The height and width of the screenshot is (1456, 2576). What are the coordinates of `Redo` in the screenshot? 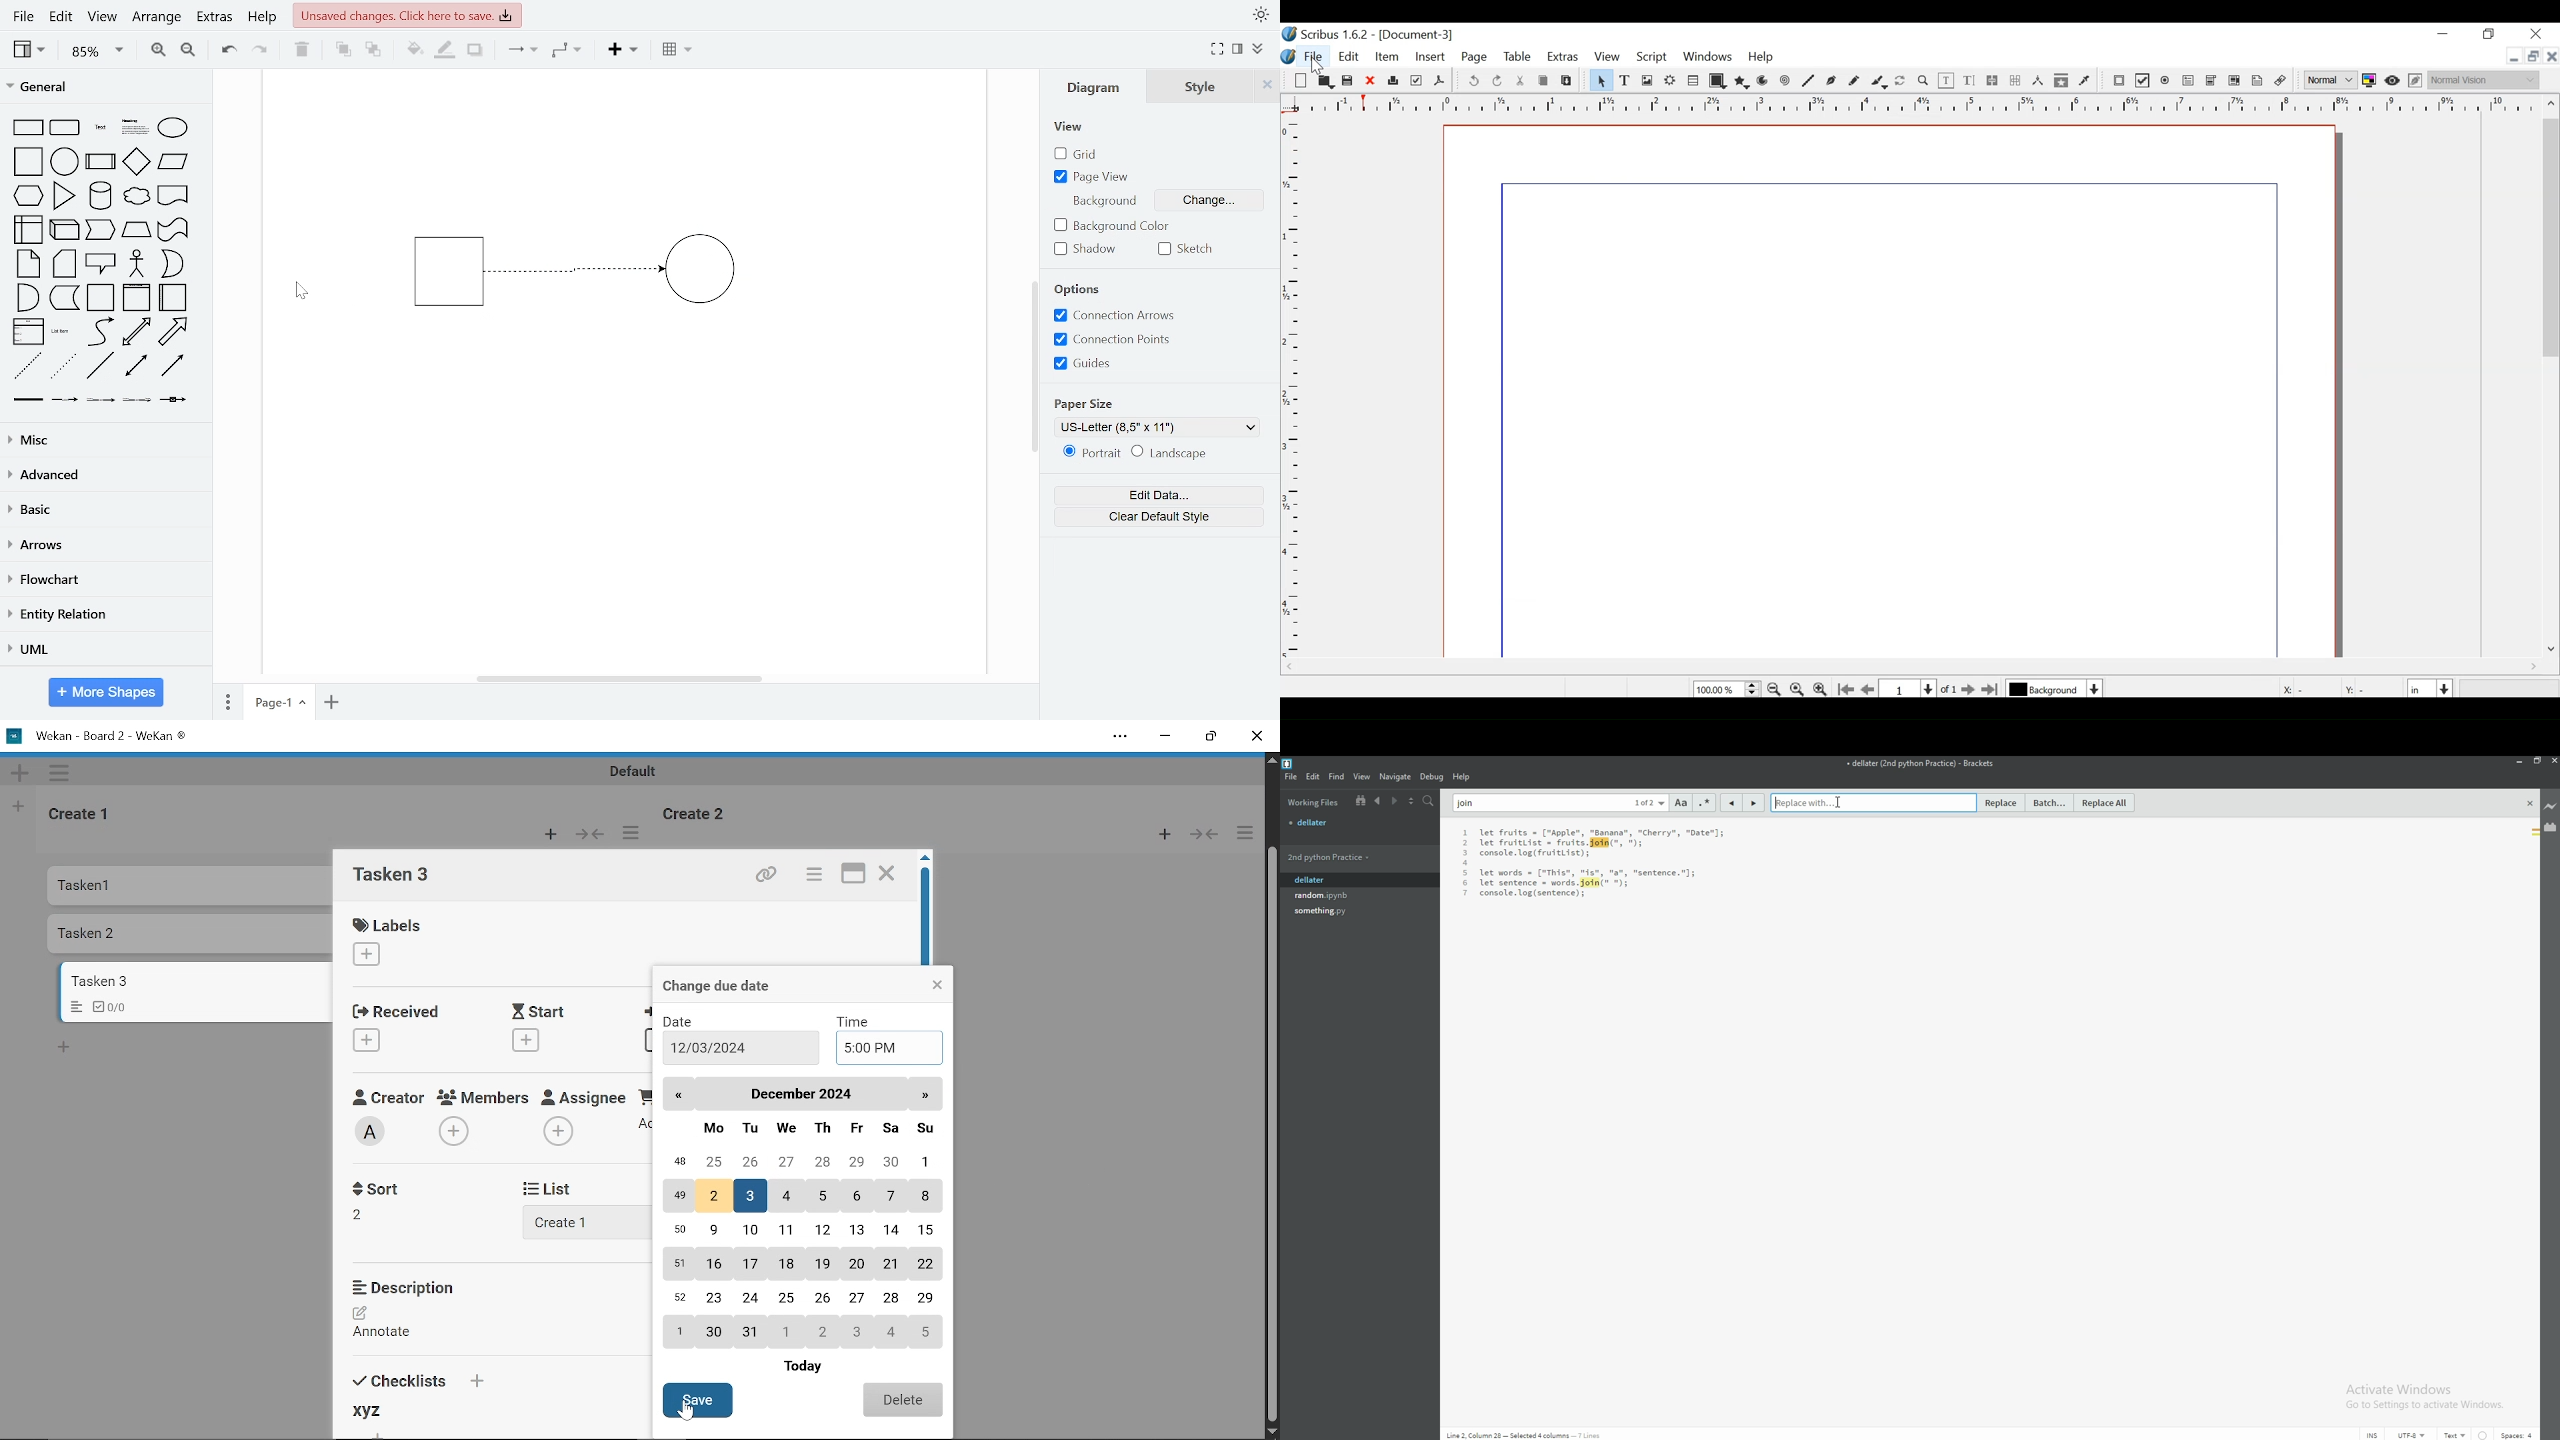 It's located at (1497, 81).